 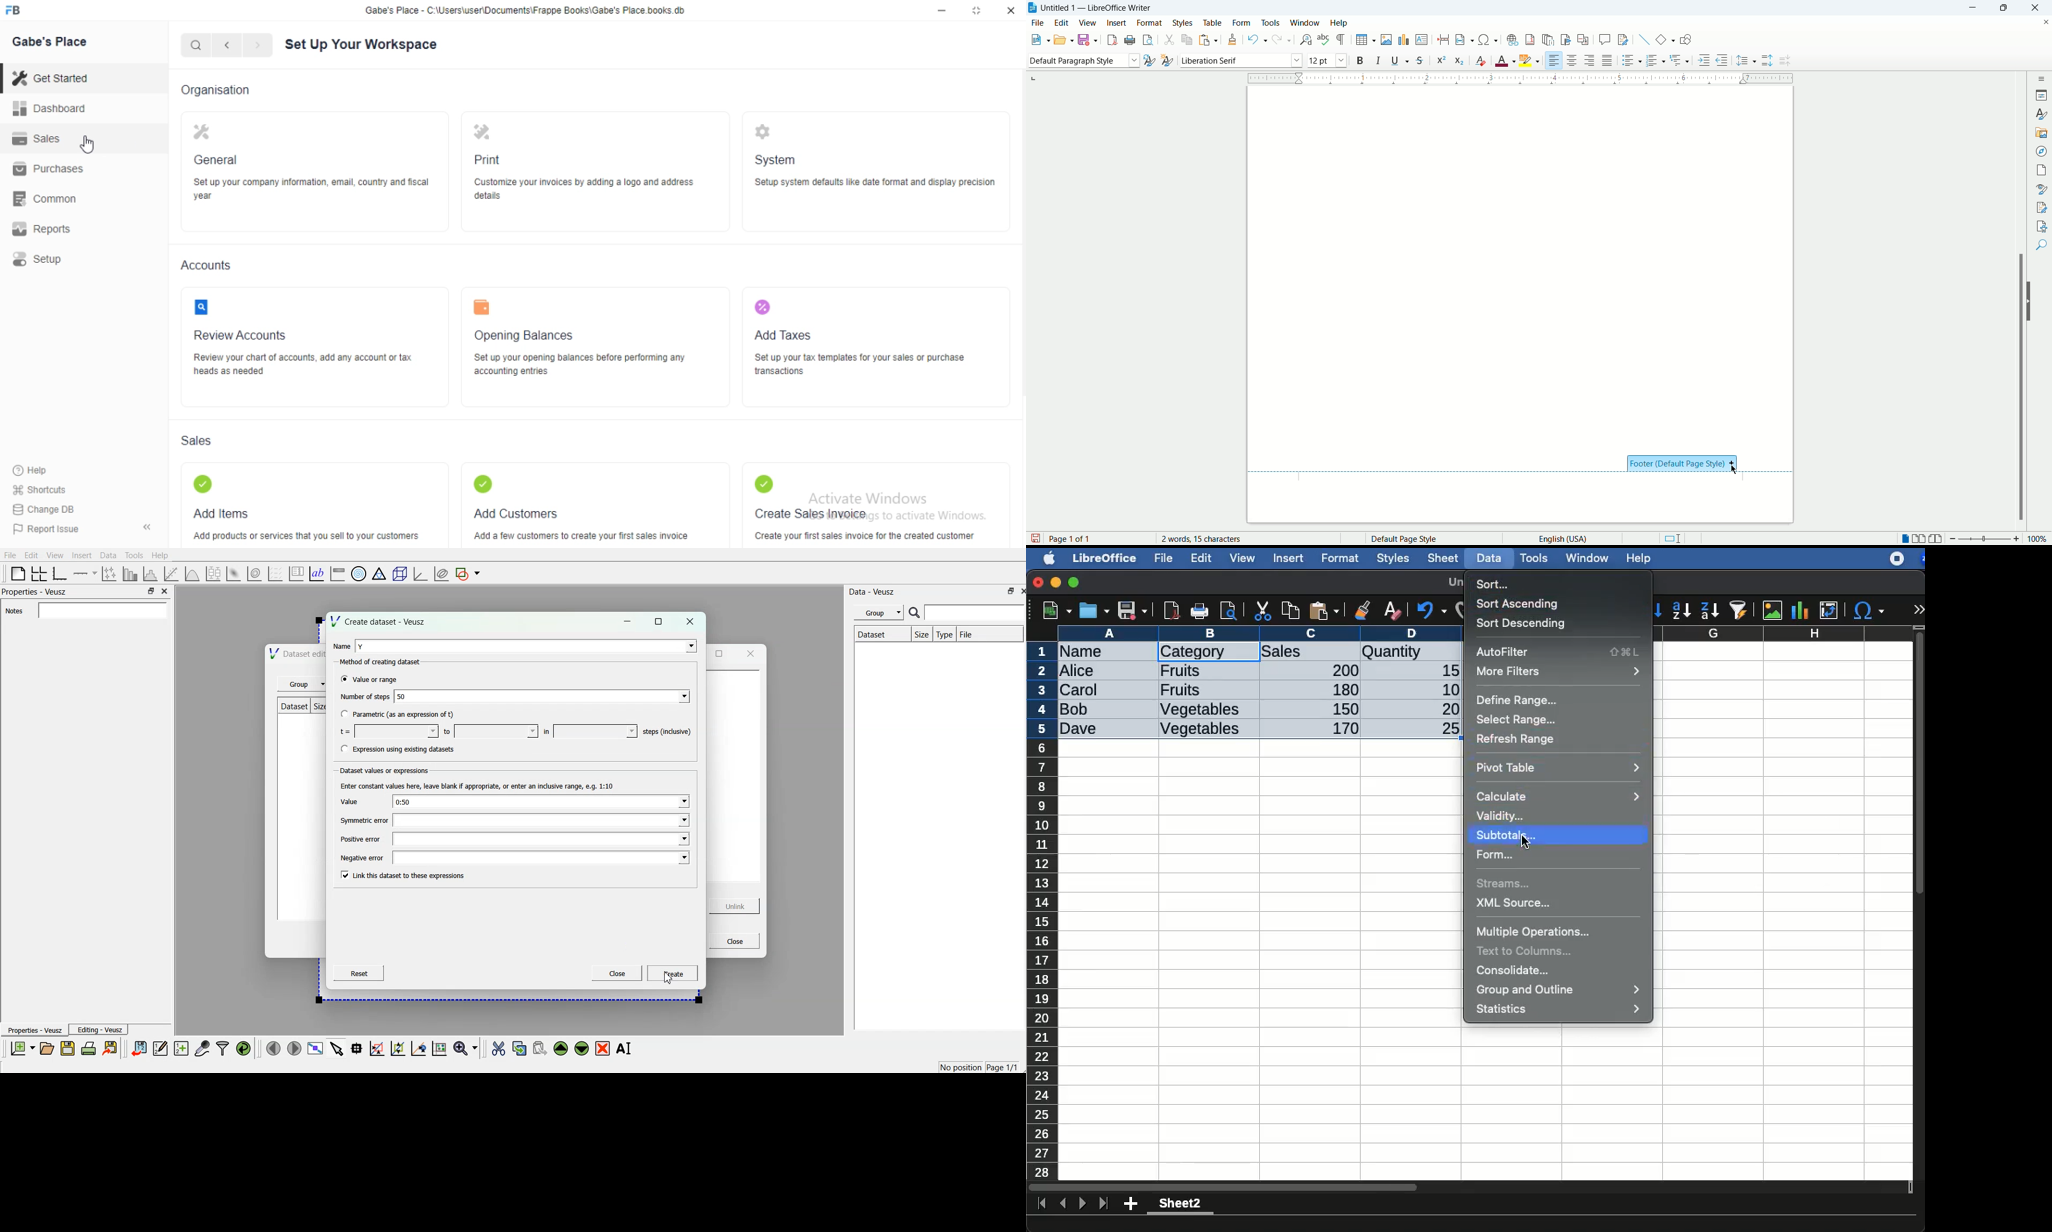 What do you see at coordinates (1530, 61) in the screenshot?
I see `text highlighting` at bounding box center [1530, 61].